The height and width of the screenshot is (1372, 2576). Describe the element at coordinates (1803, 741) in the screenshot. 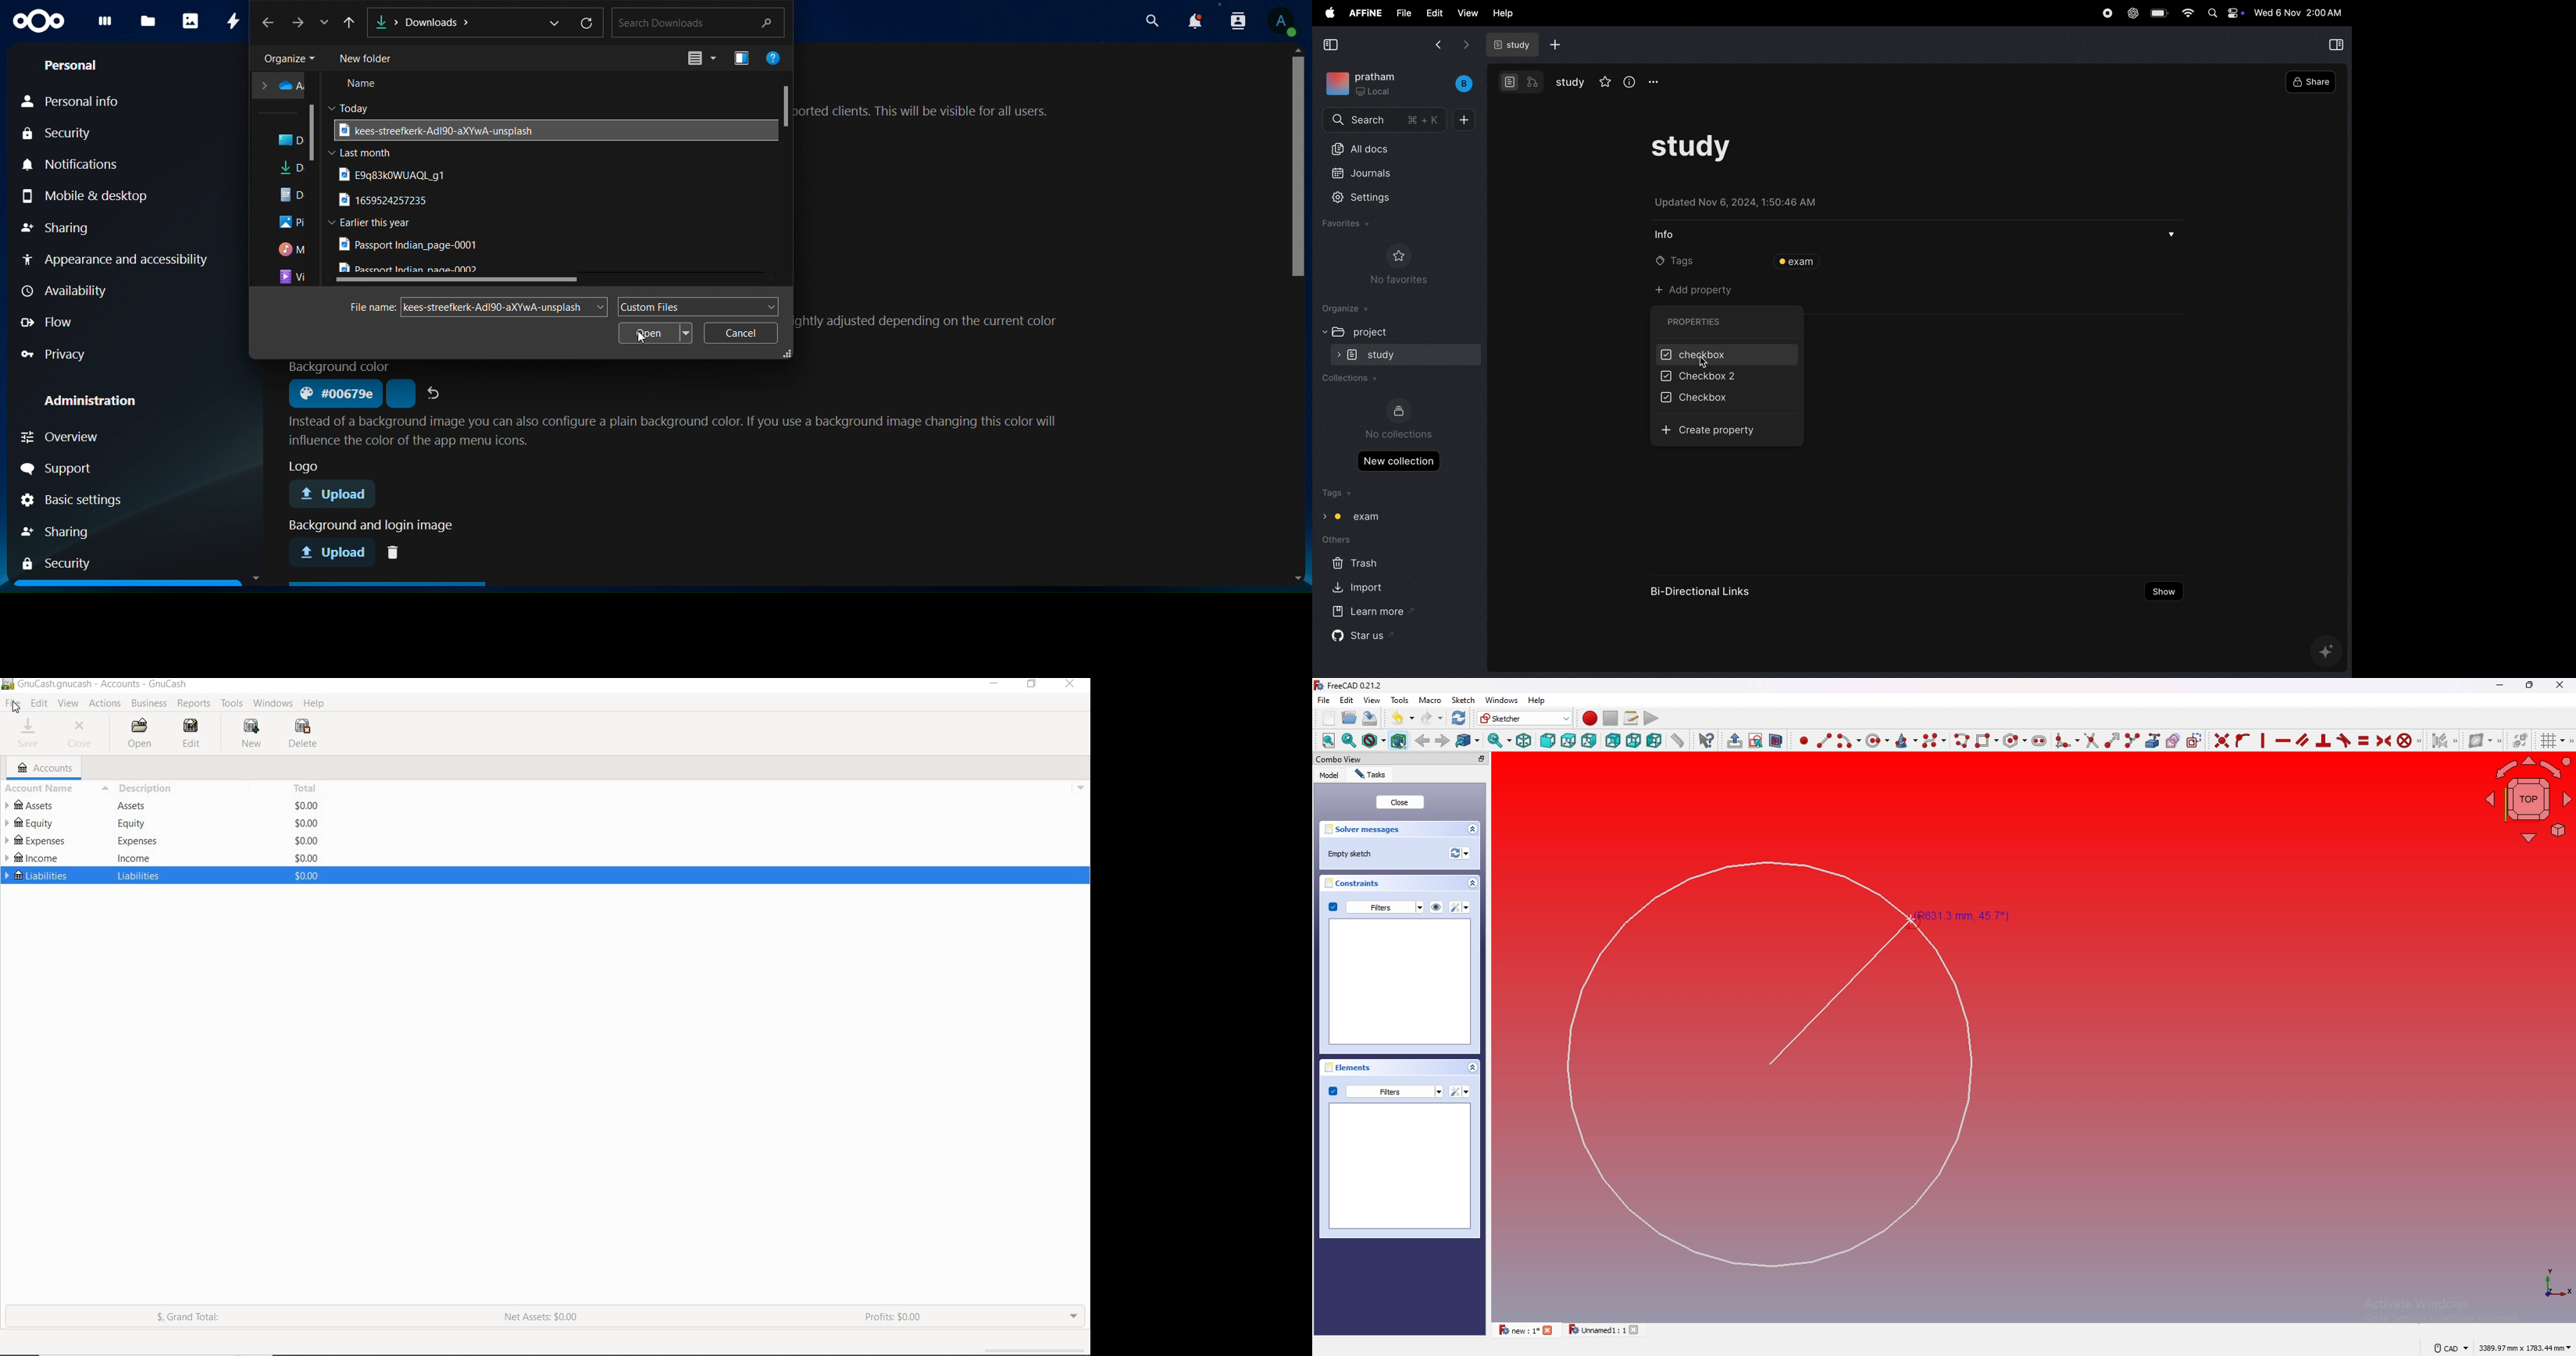

I see `create point` at that location.